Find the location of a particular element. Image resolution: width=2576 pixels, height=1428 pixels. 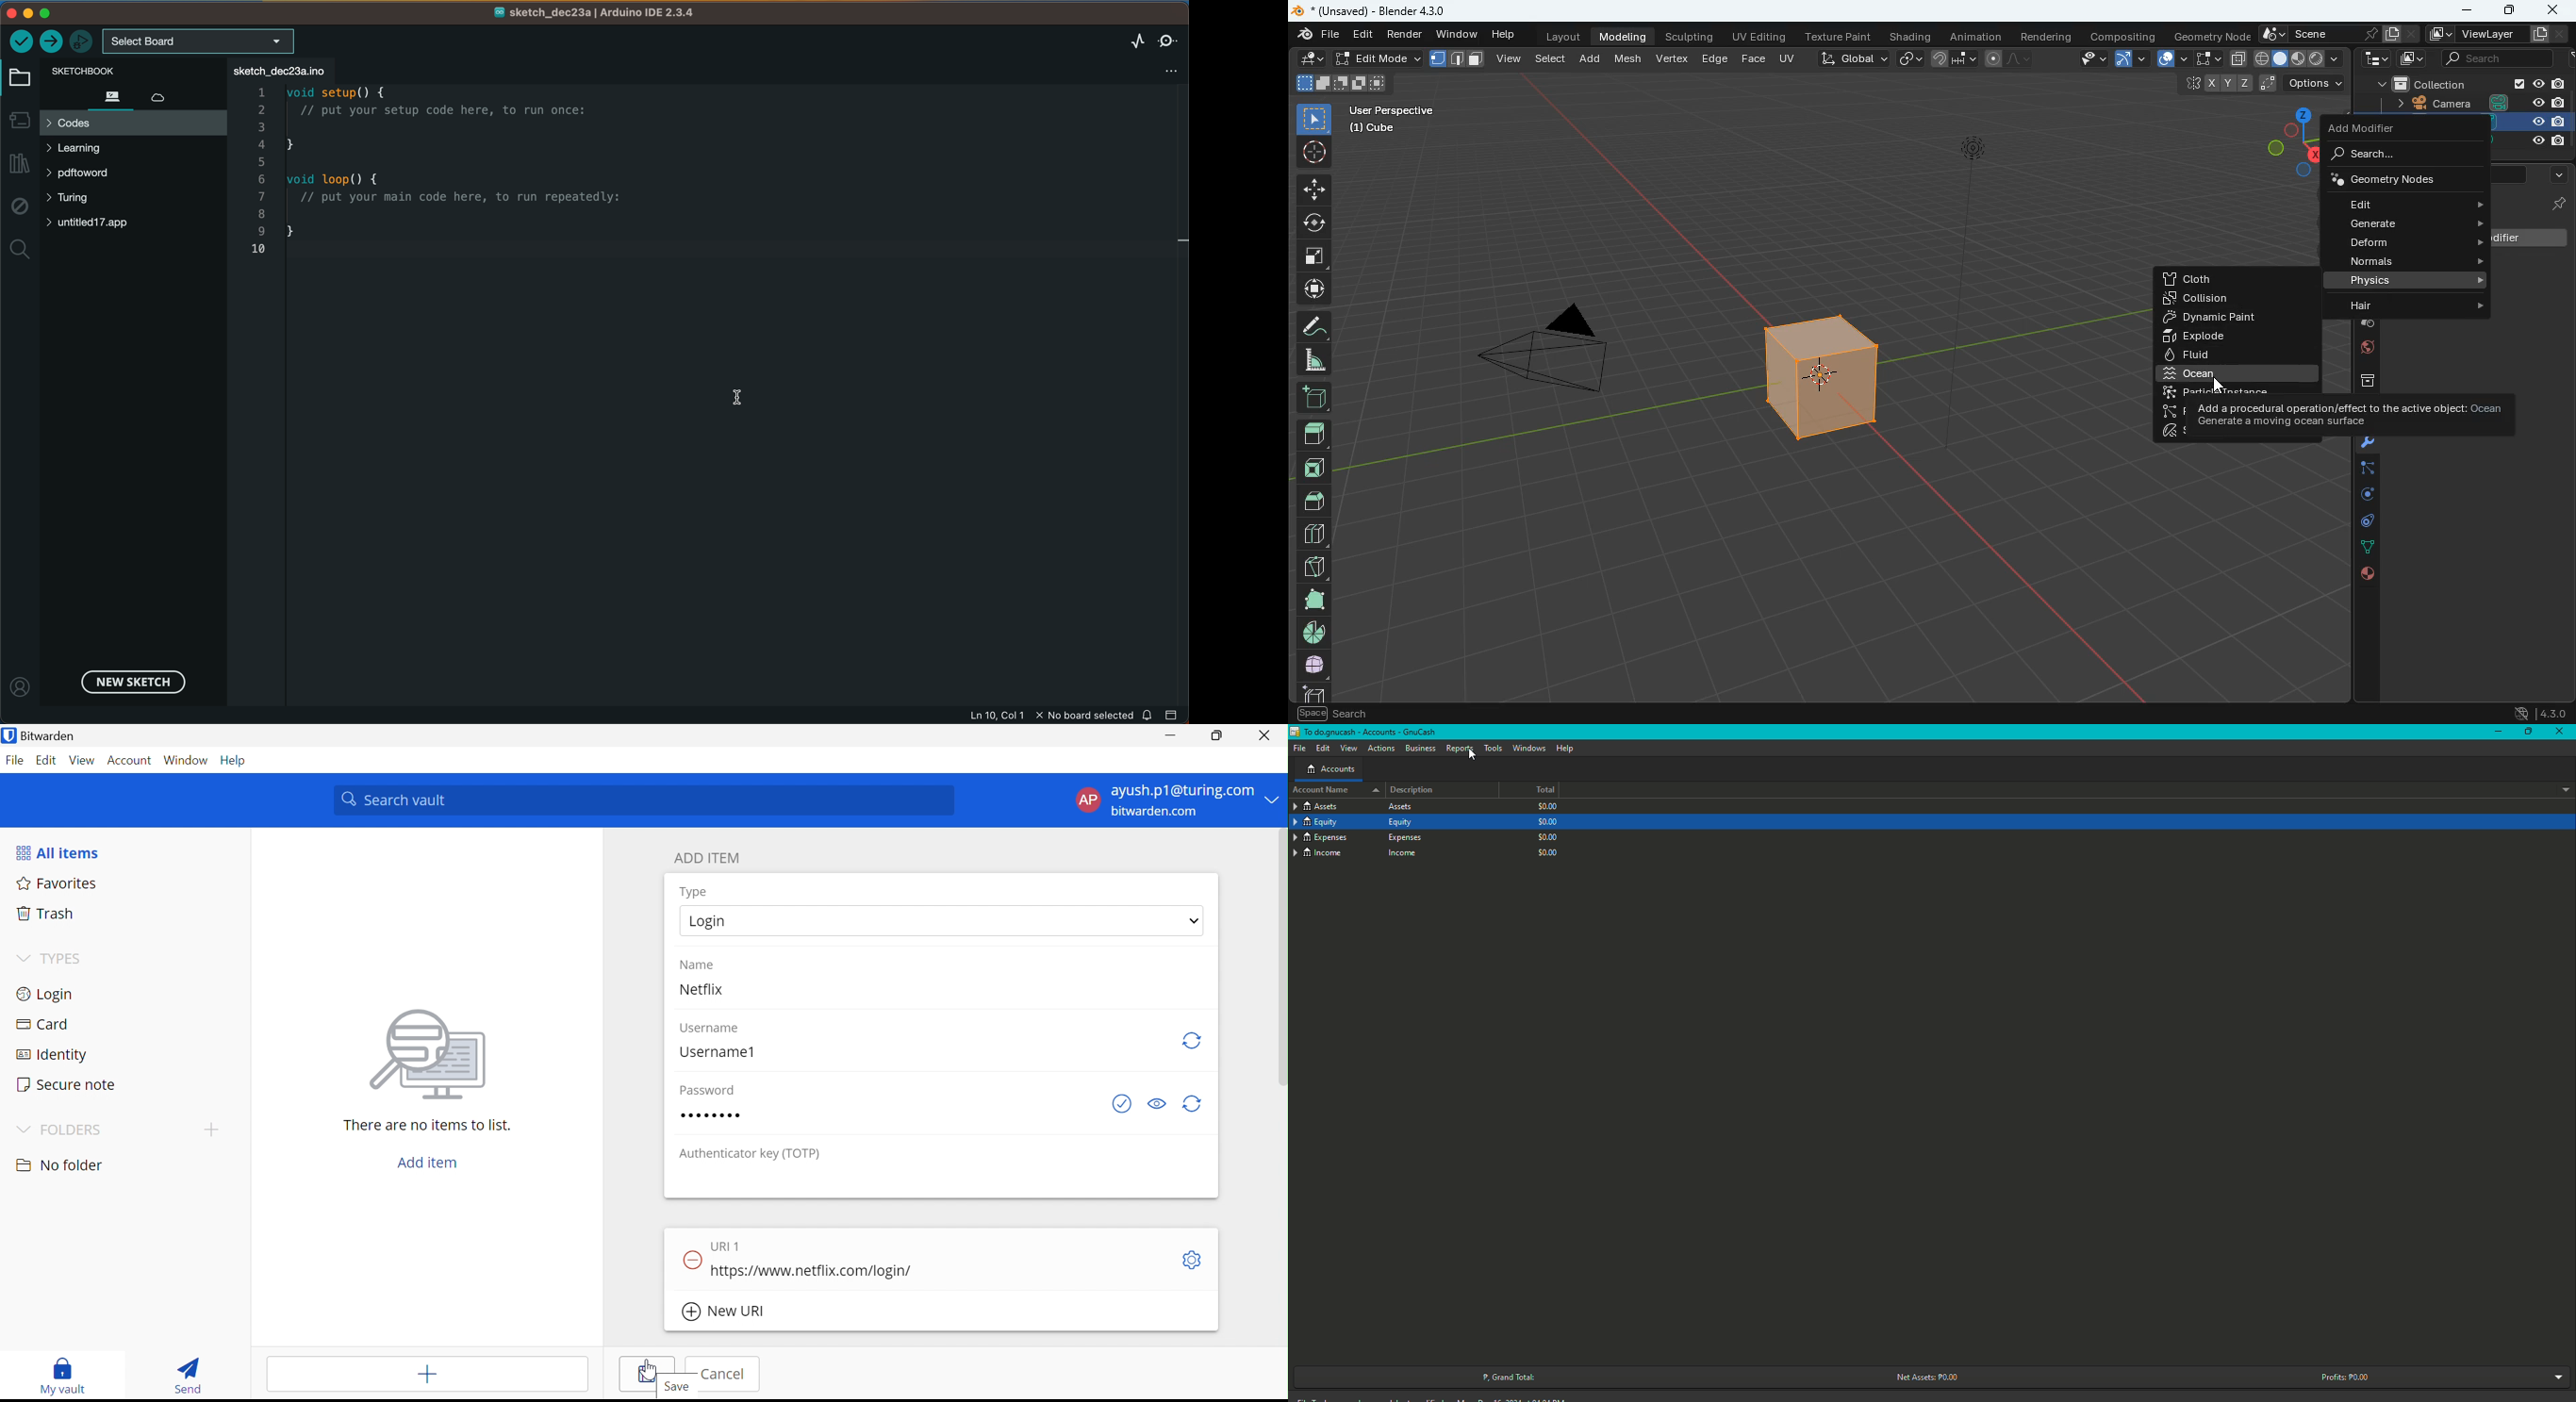

Help is located at coordinates (1566, 748).